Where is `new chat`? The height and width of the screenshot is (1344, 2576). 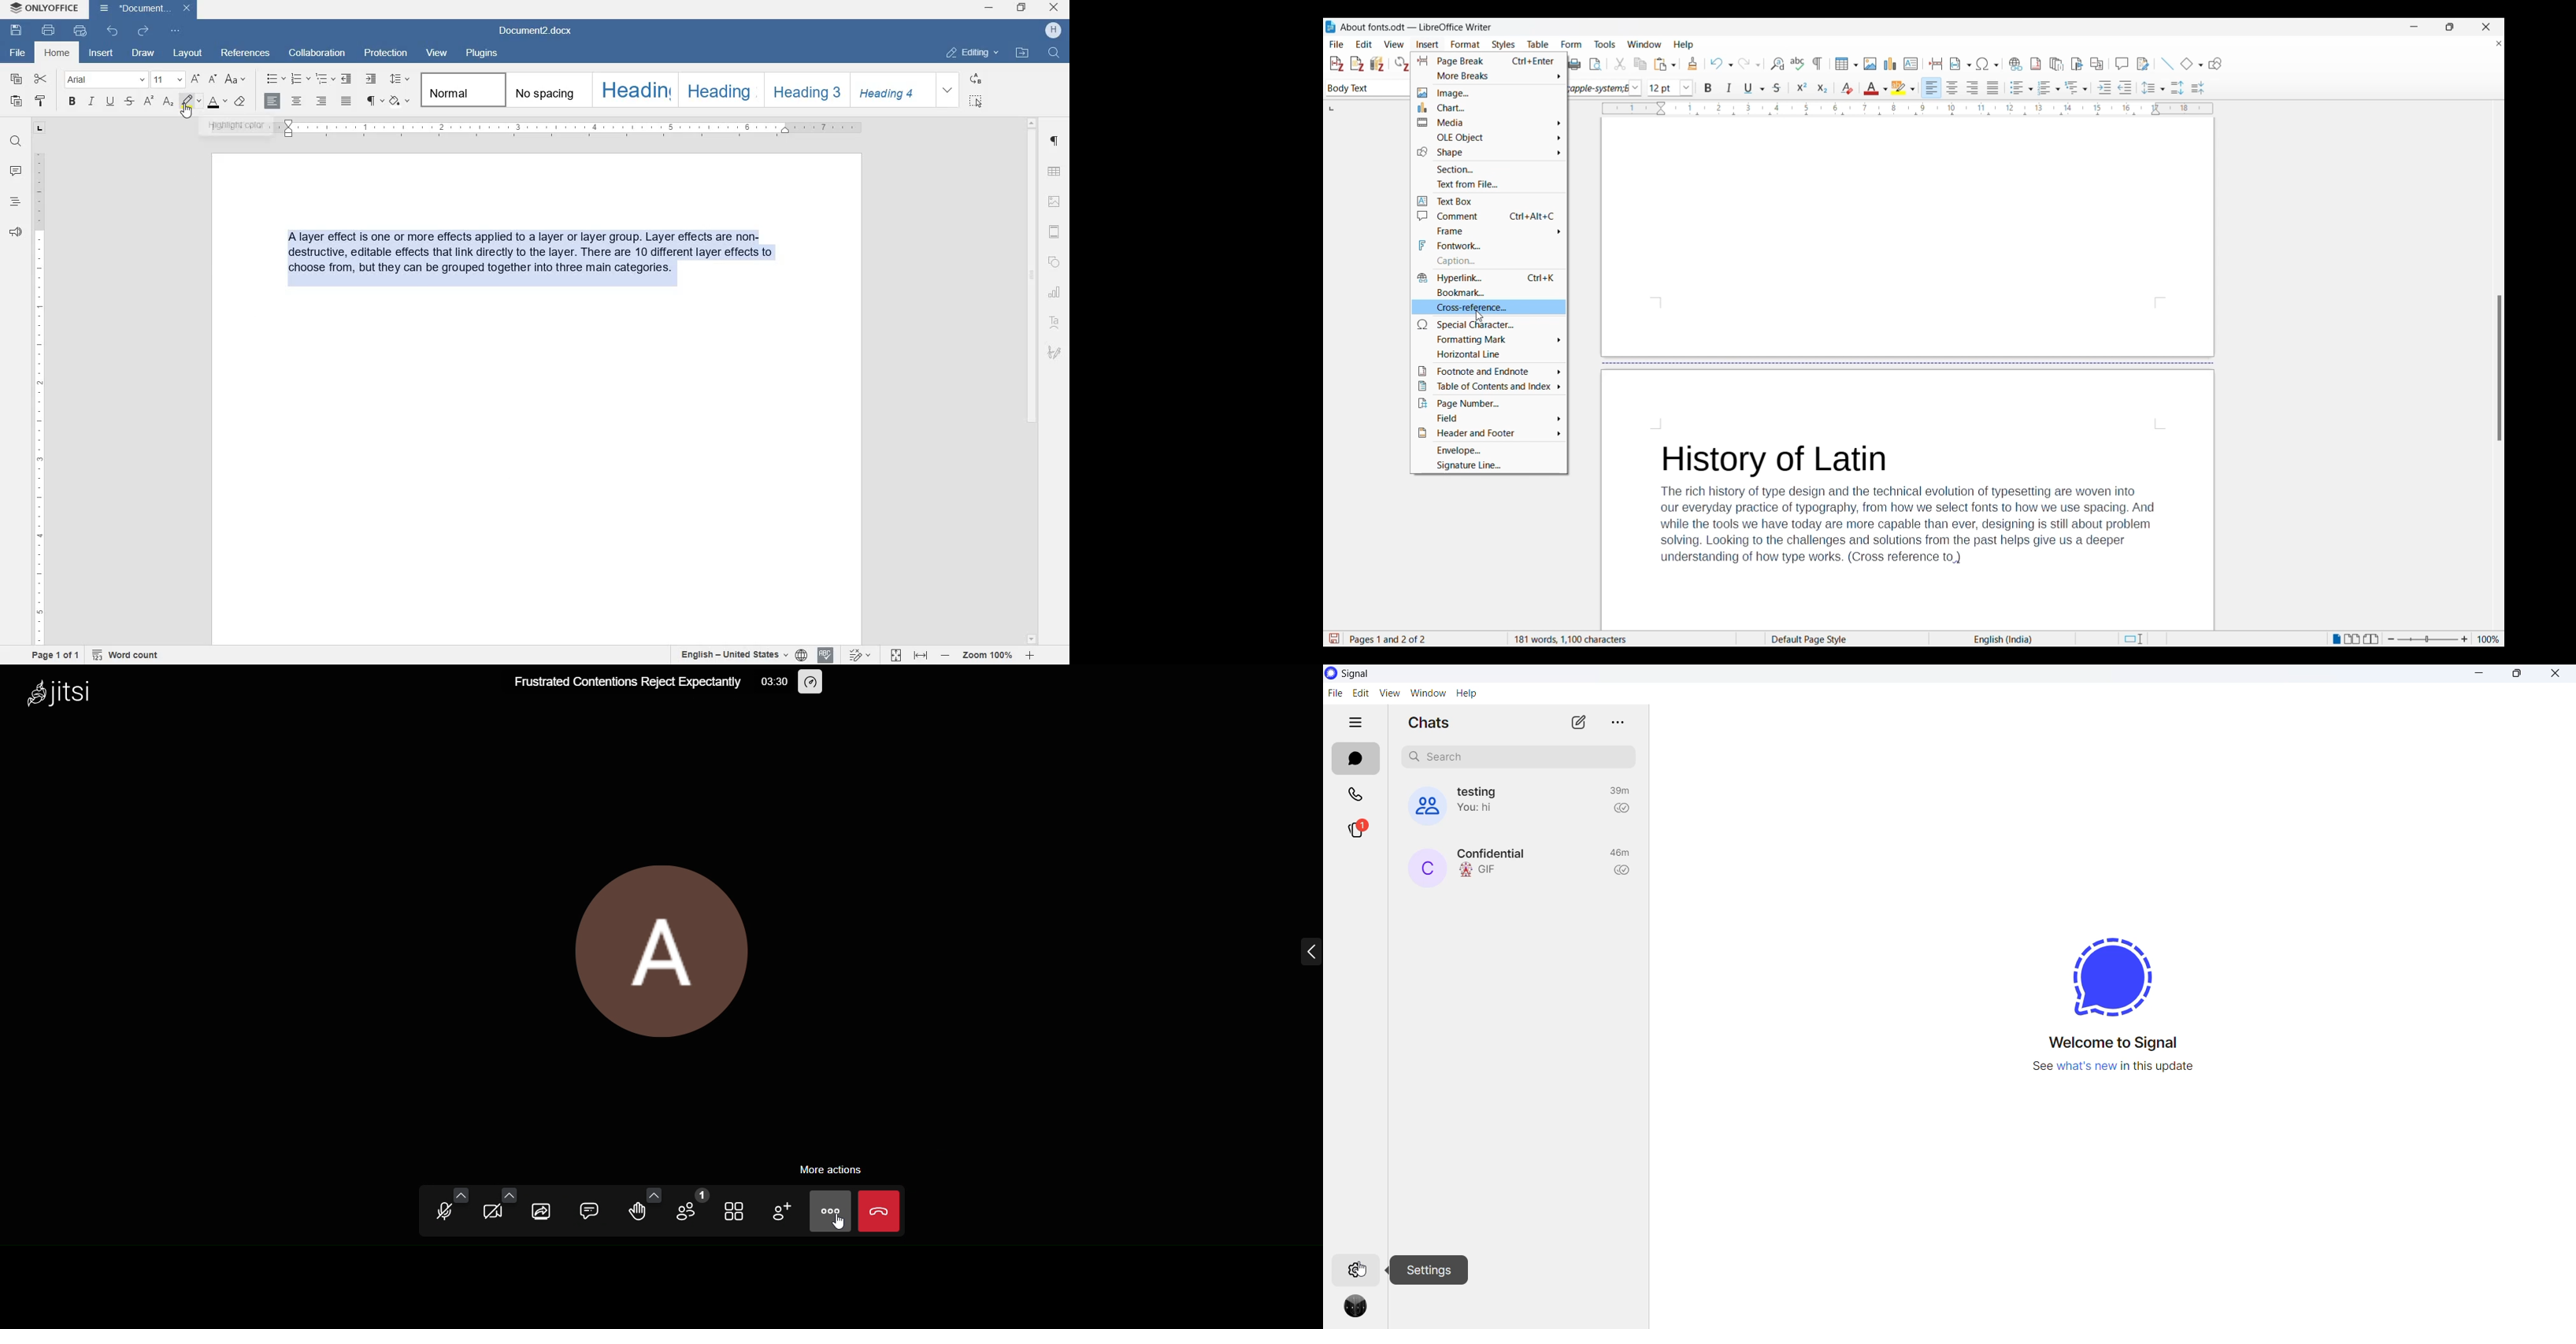 new chat is located at coordinates (1577, 723).